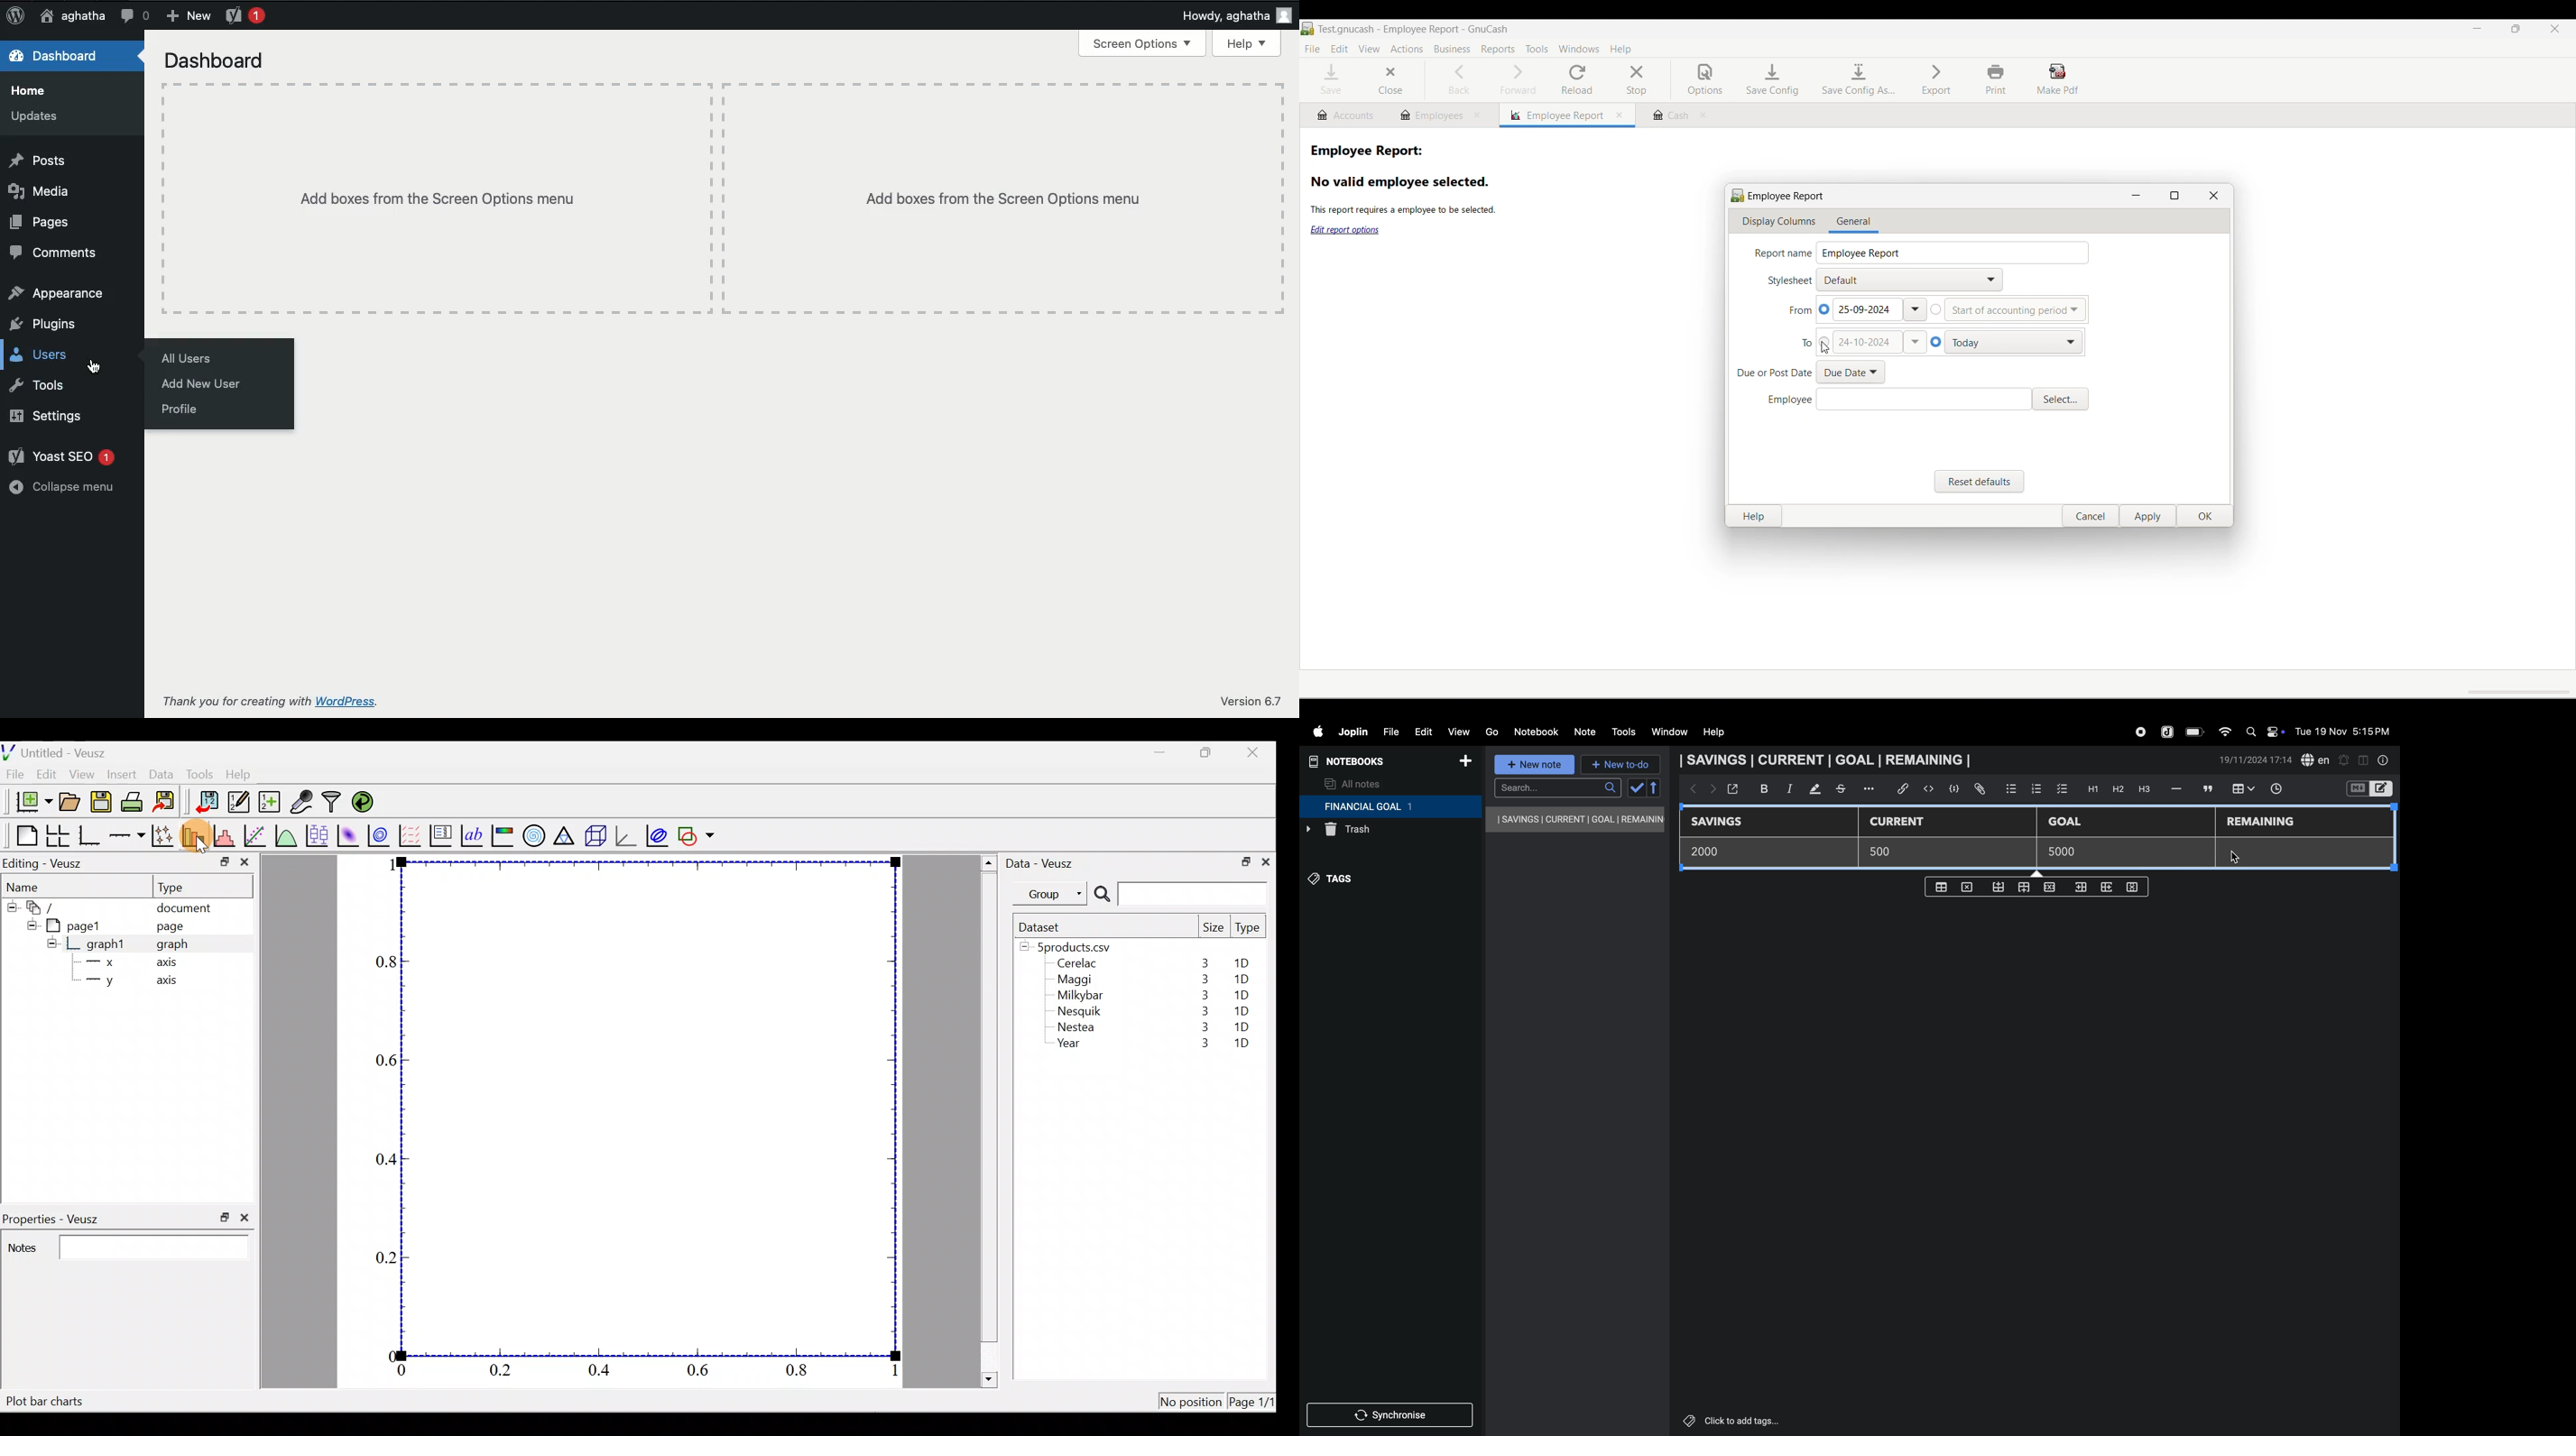 The width and height of the screenshot is (2576, 1456). I want to click on apple widgets, so click(2263, 730).